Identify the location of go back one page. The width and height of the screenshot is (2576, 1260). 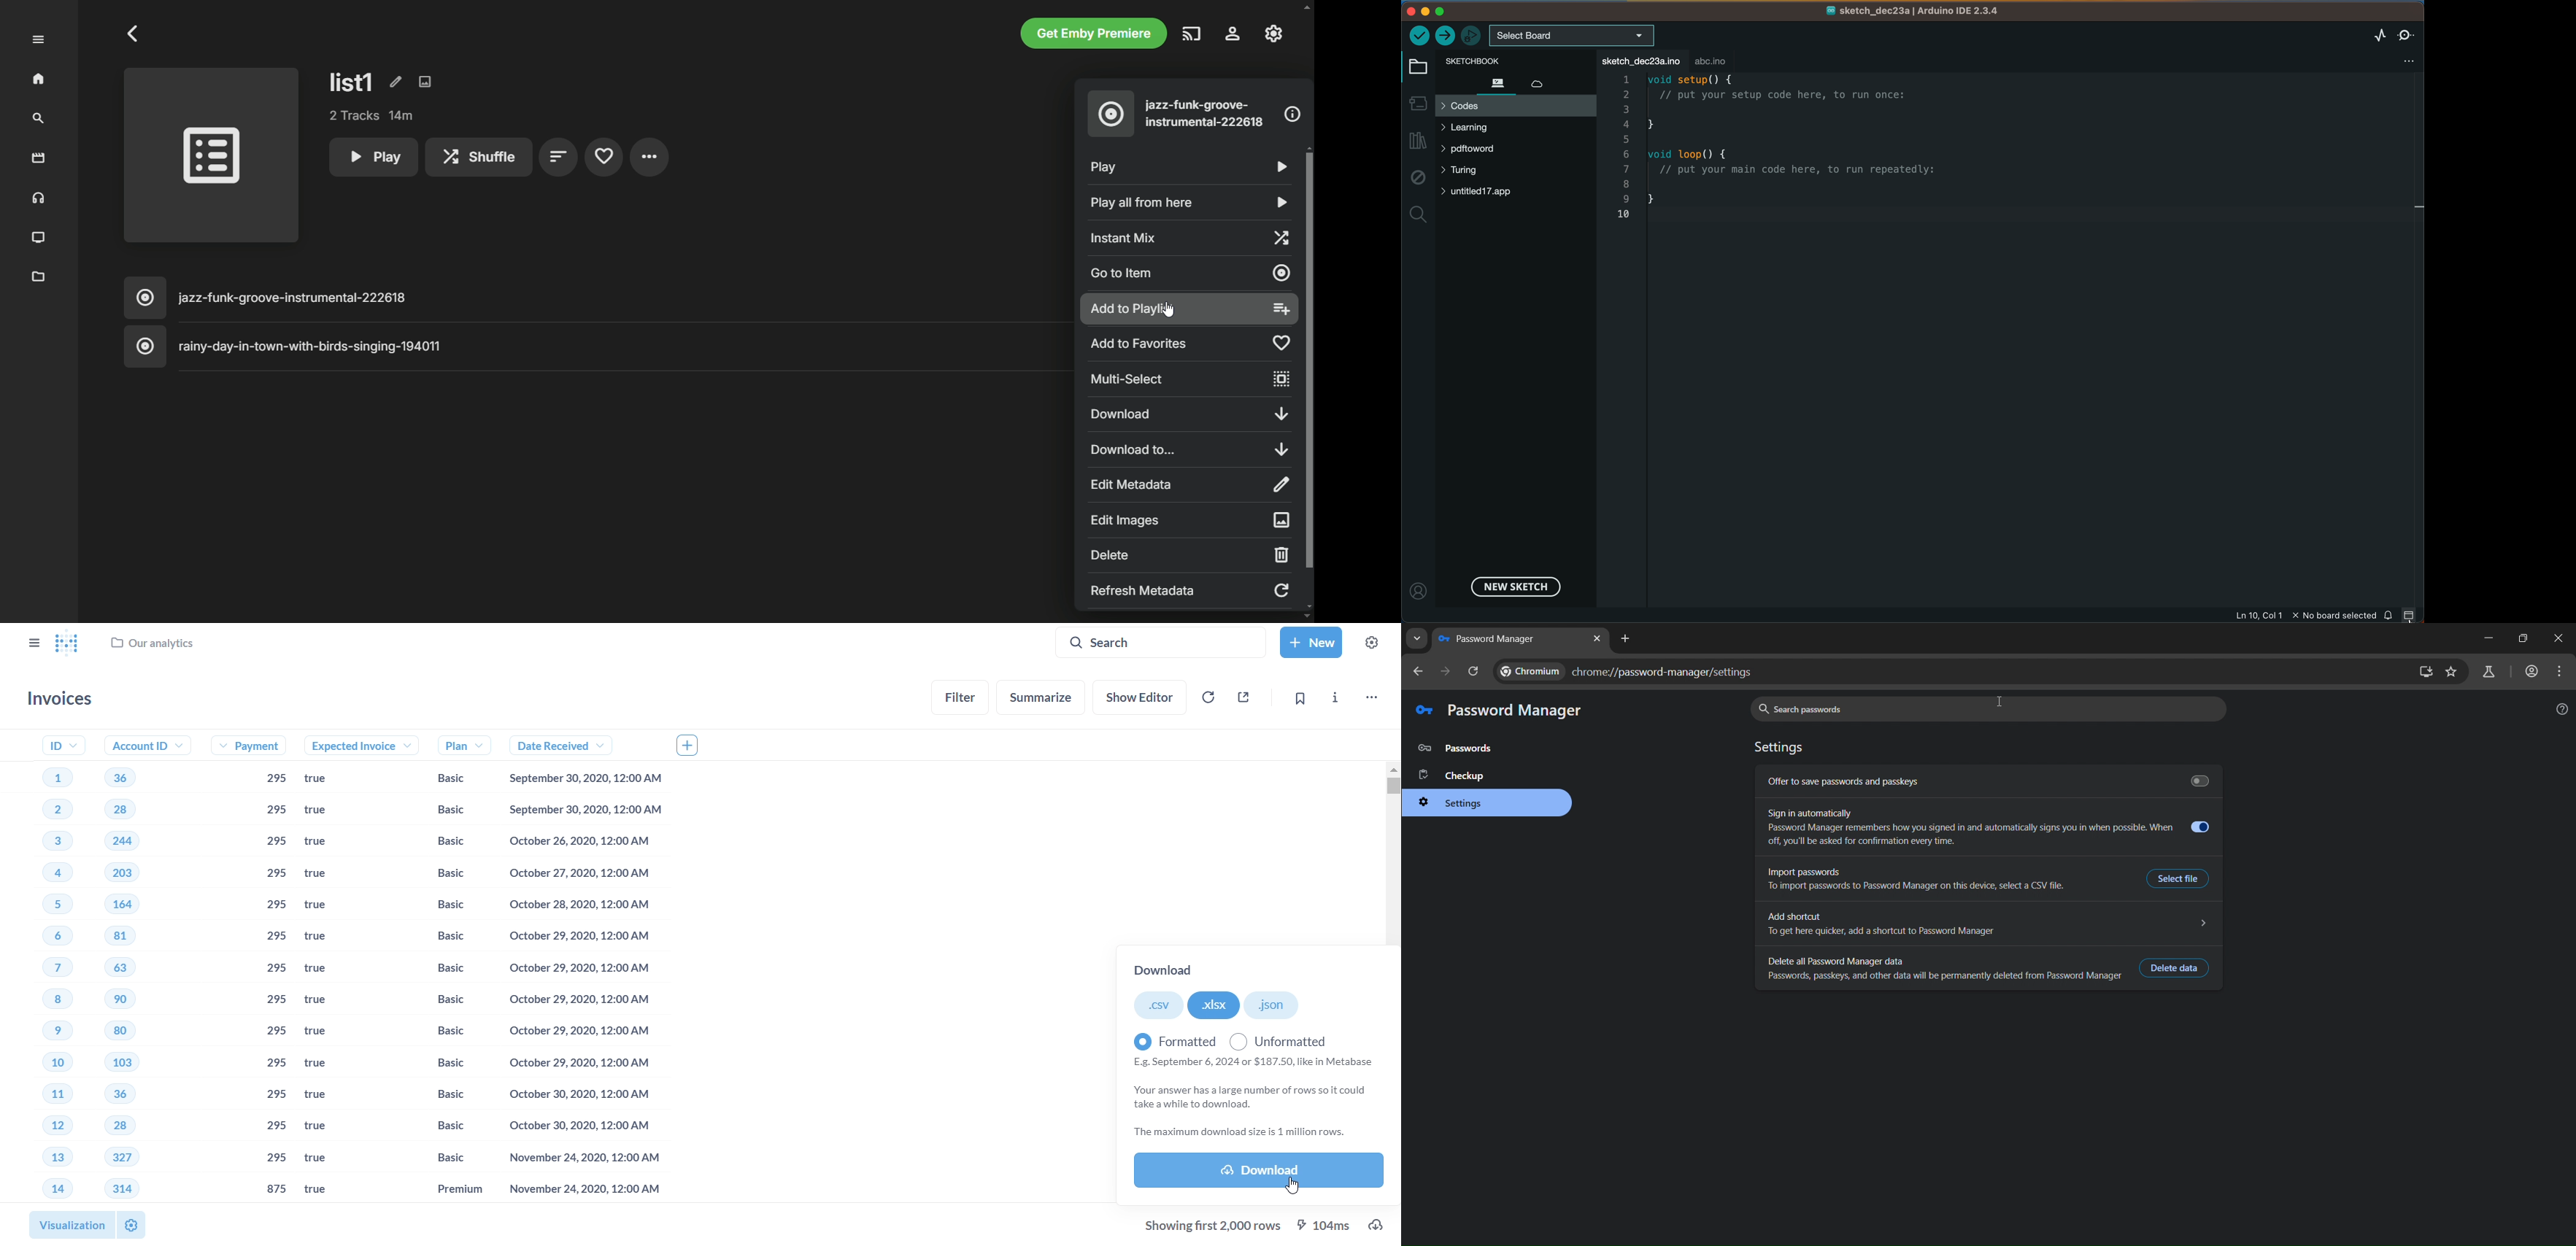
(1418, 674).